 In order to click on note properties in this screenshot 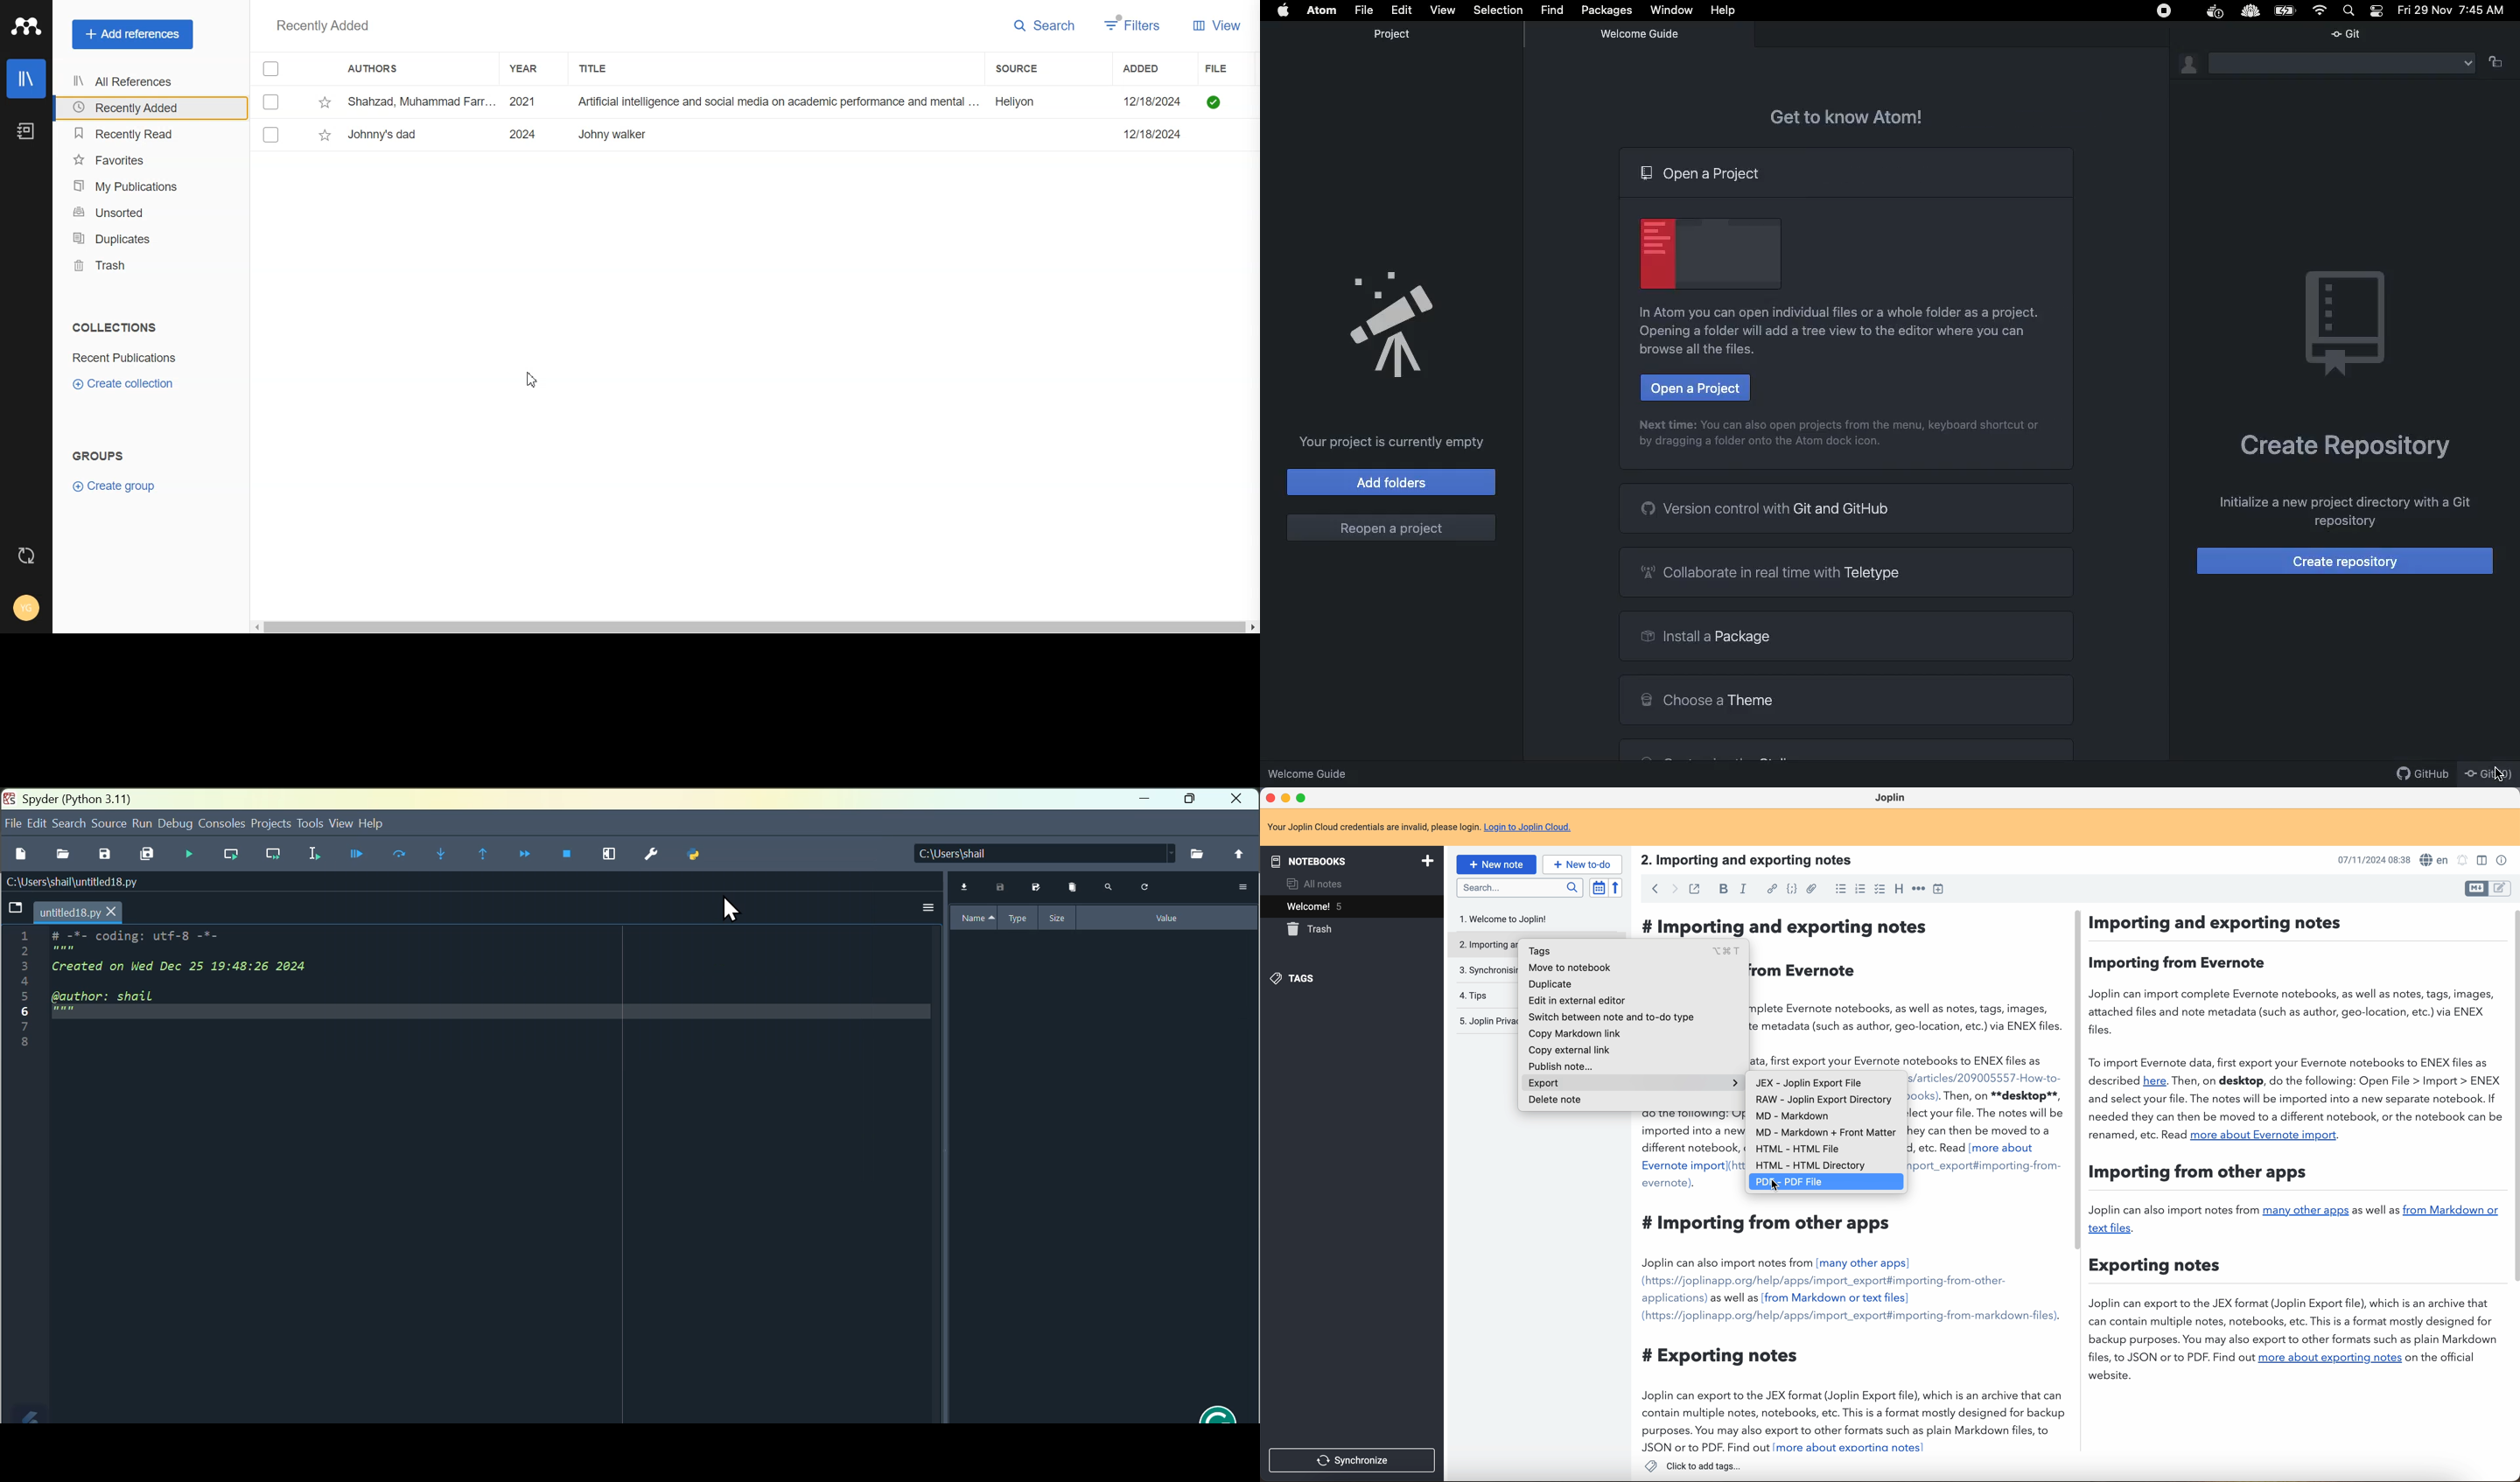, I will do `click(2502, 859)`.